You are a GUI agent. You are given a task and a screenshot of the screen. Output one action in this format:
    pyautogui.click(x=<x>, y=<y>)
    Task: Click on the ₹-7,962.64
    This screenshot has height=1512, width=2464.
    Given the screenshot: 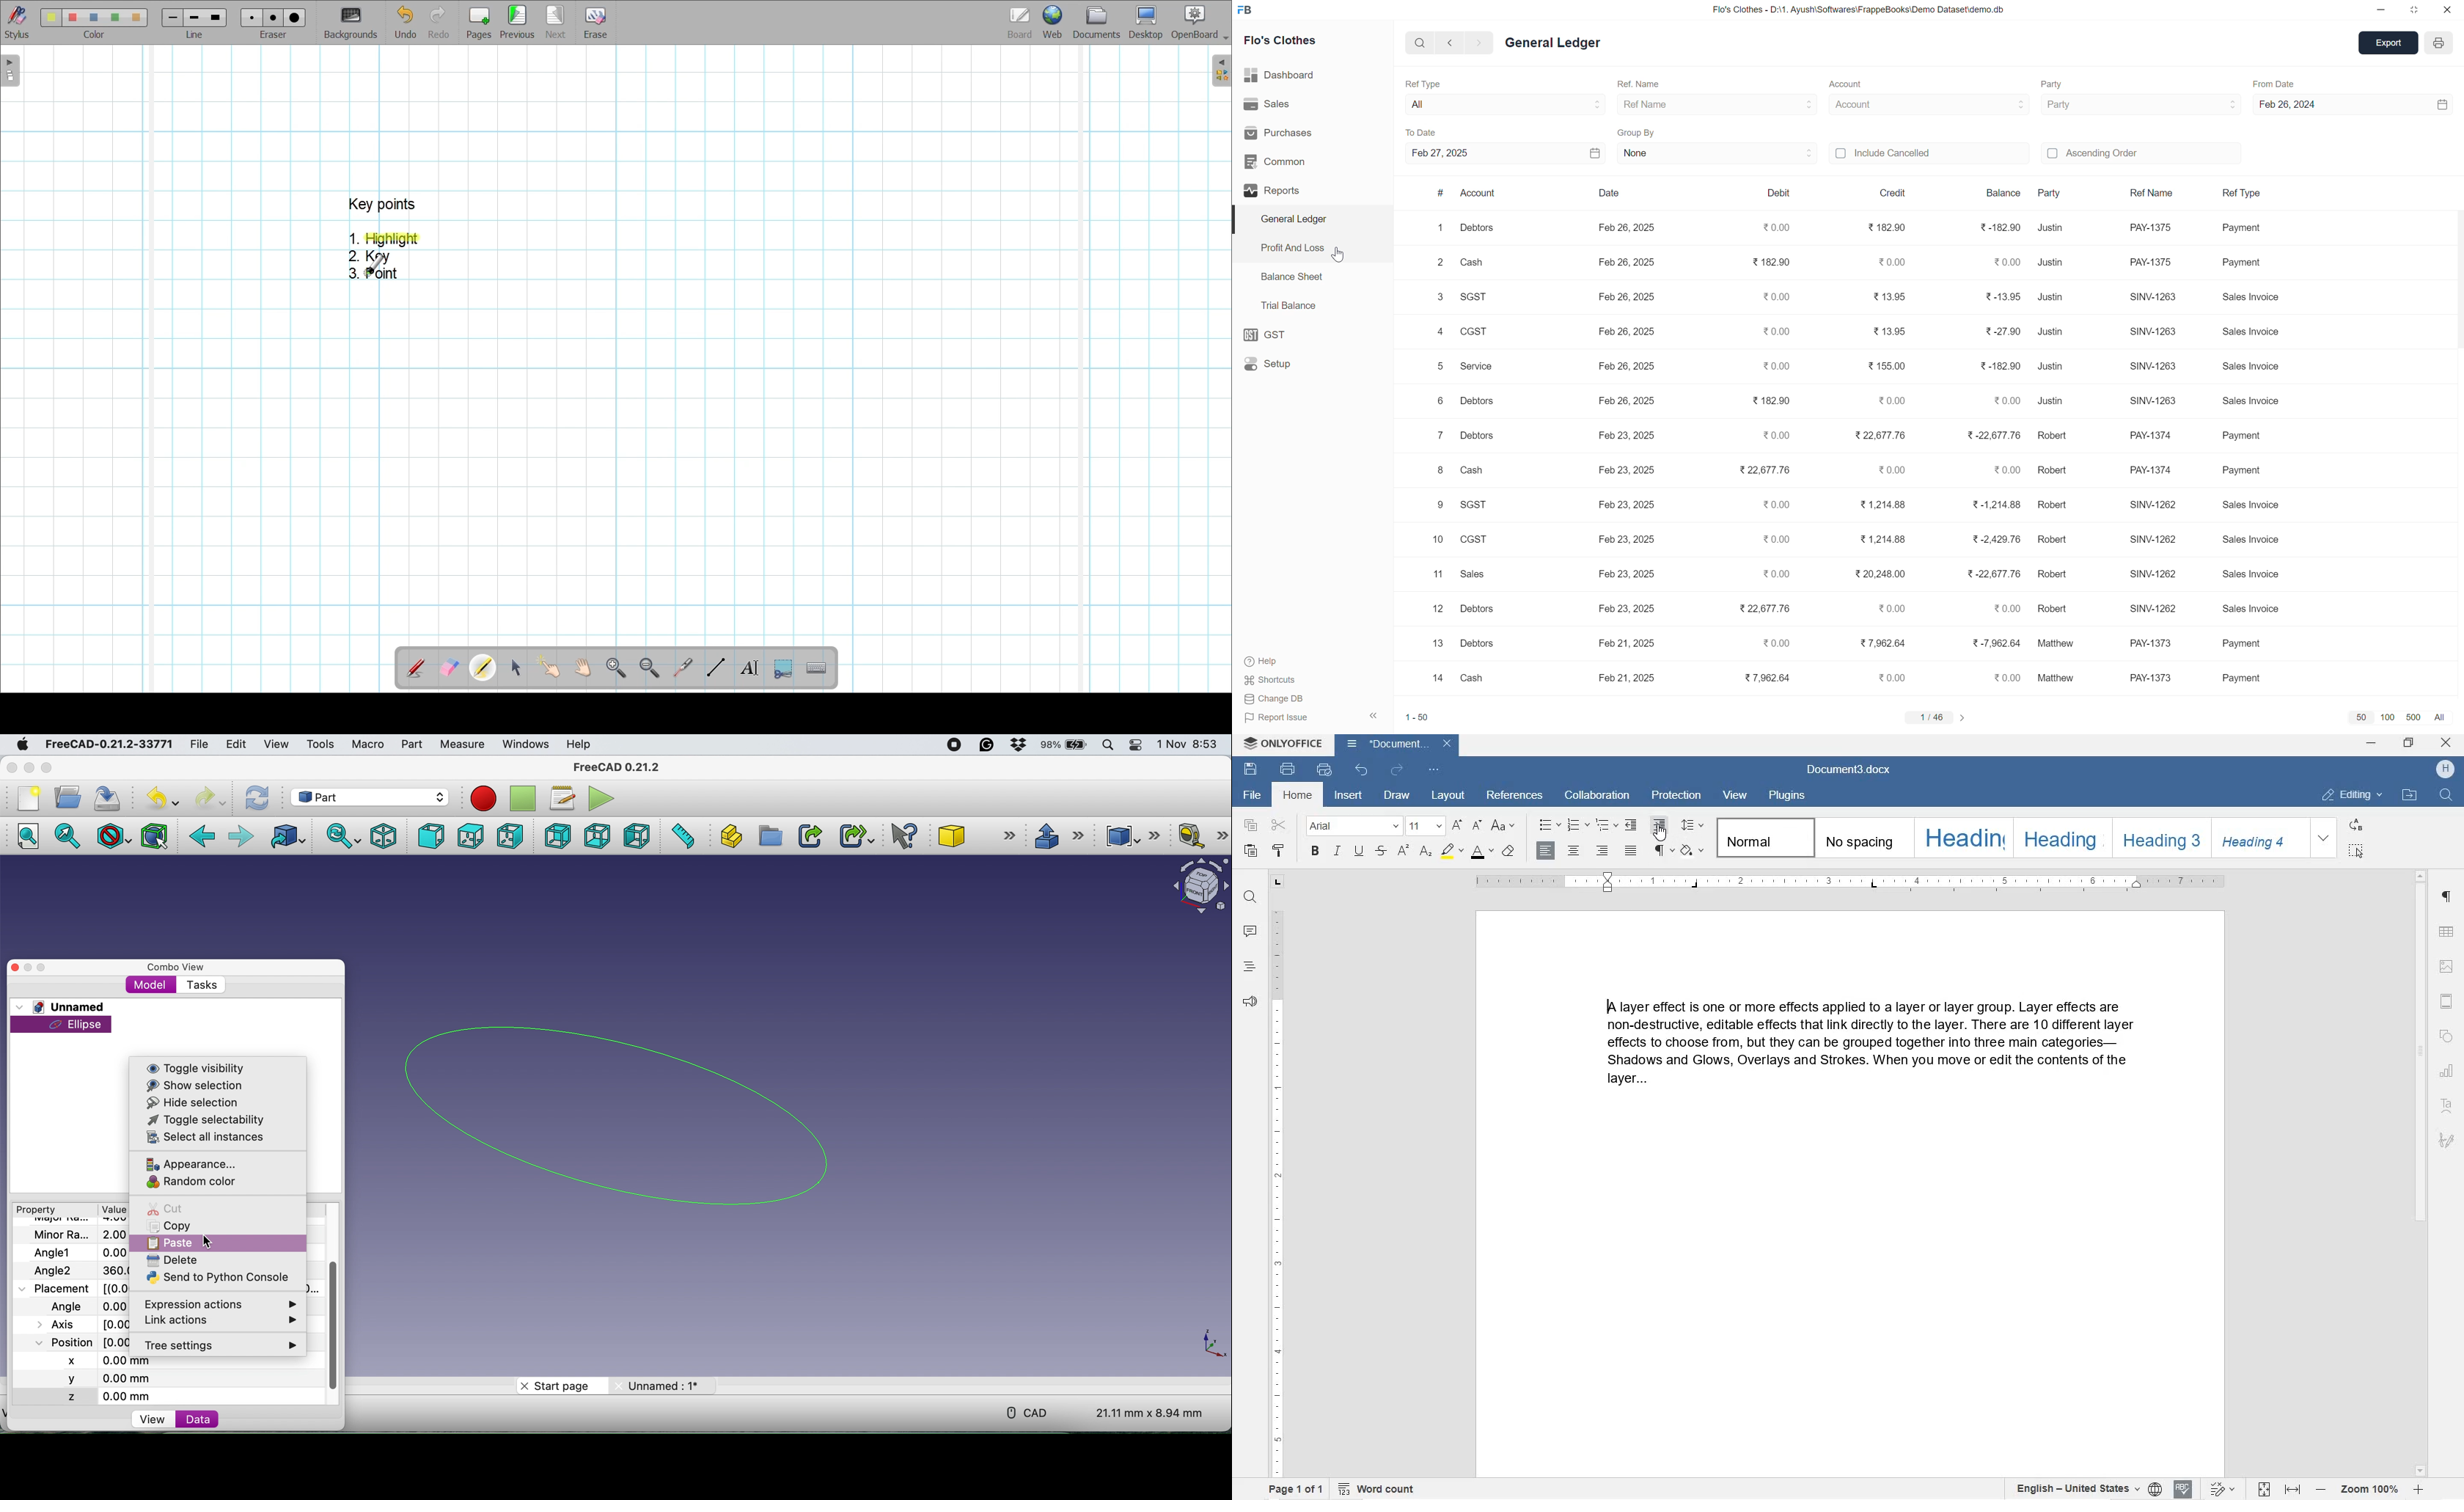 What is the action you would take?
    pyautogui.click(x=1995, y=645)
    